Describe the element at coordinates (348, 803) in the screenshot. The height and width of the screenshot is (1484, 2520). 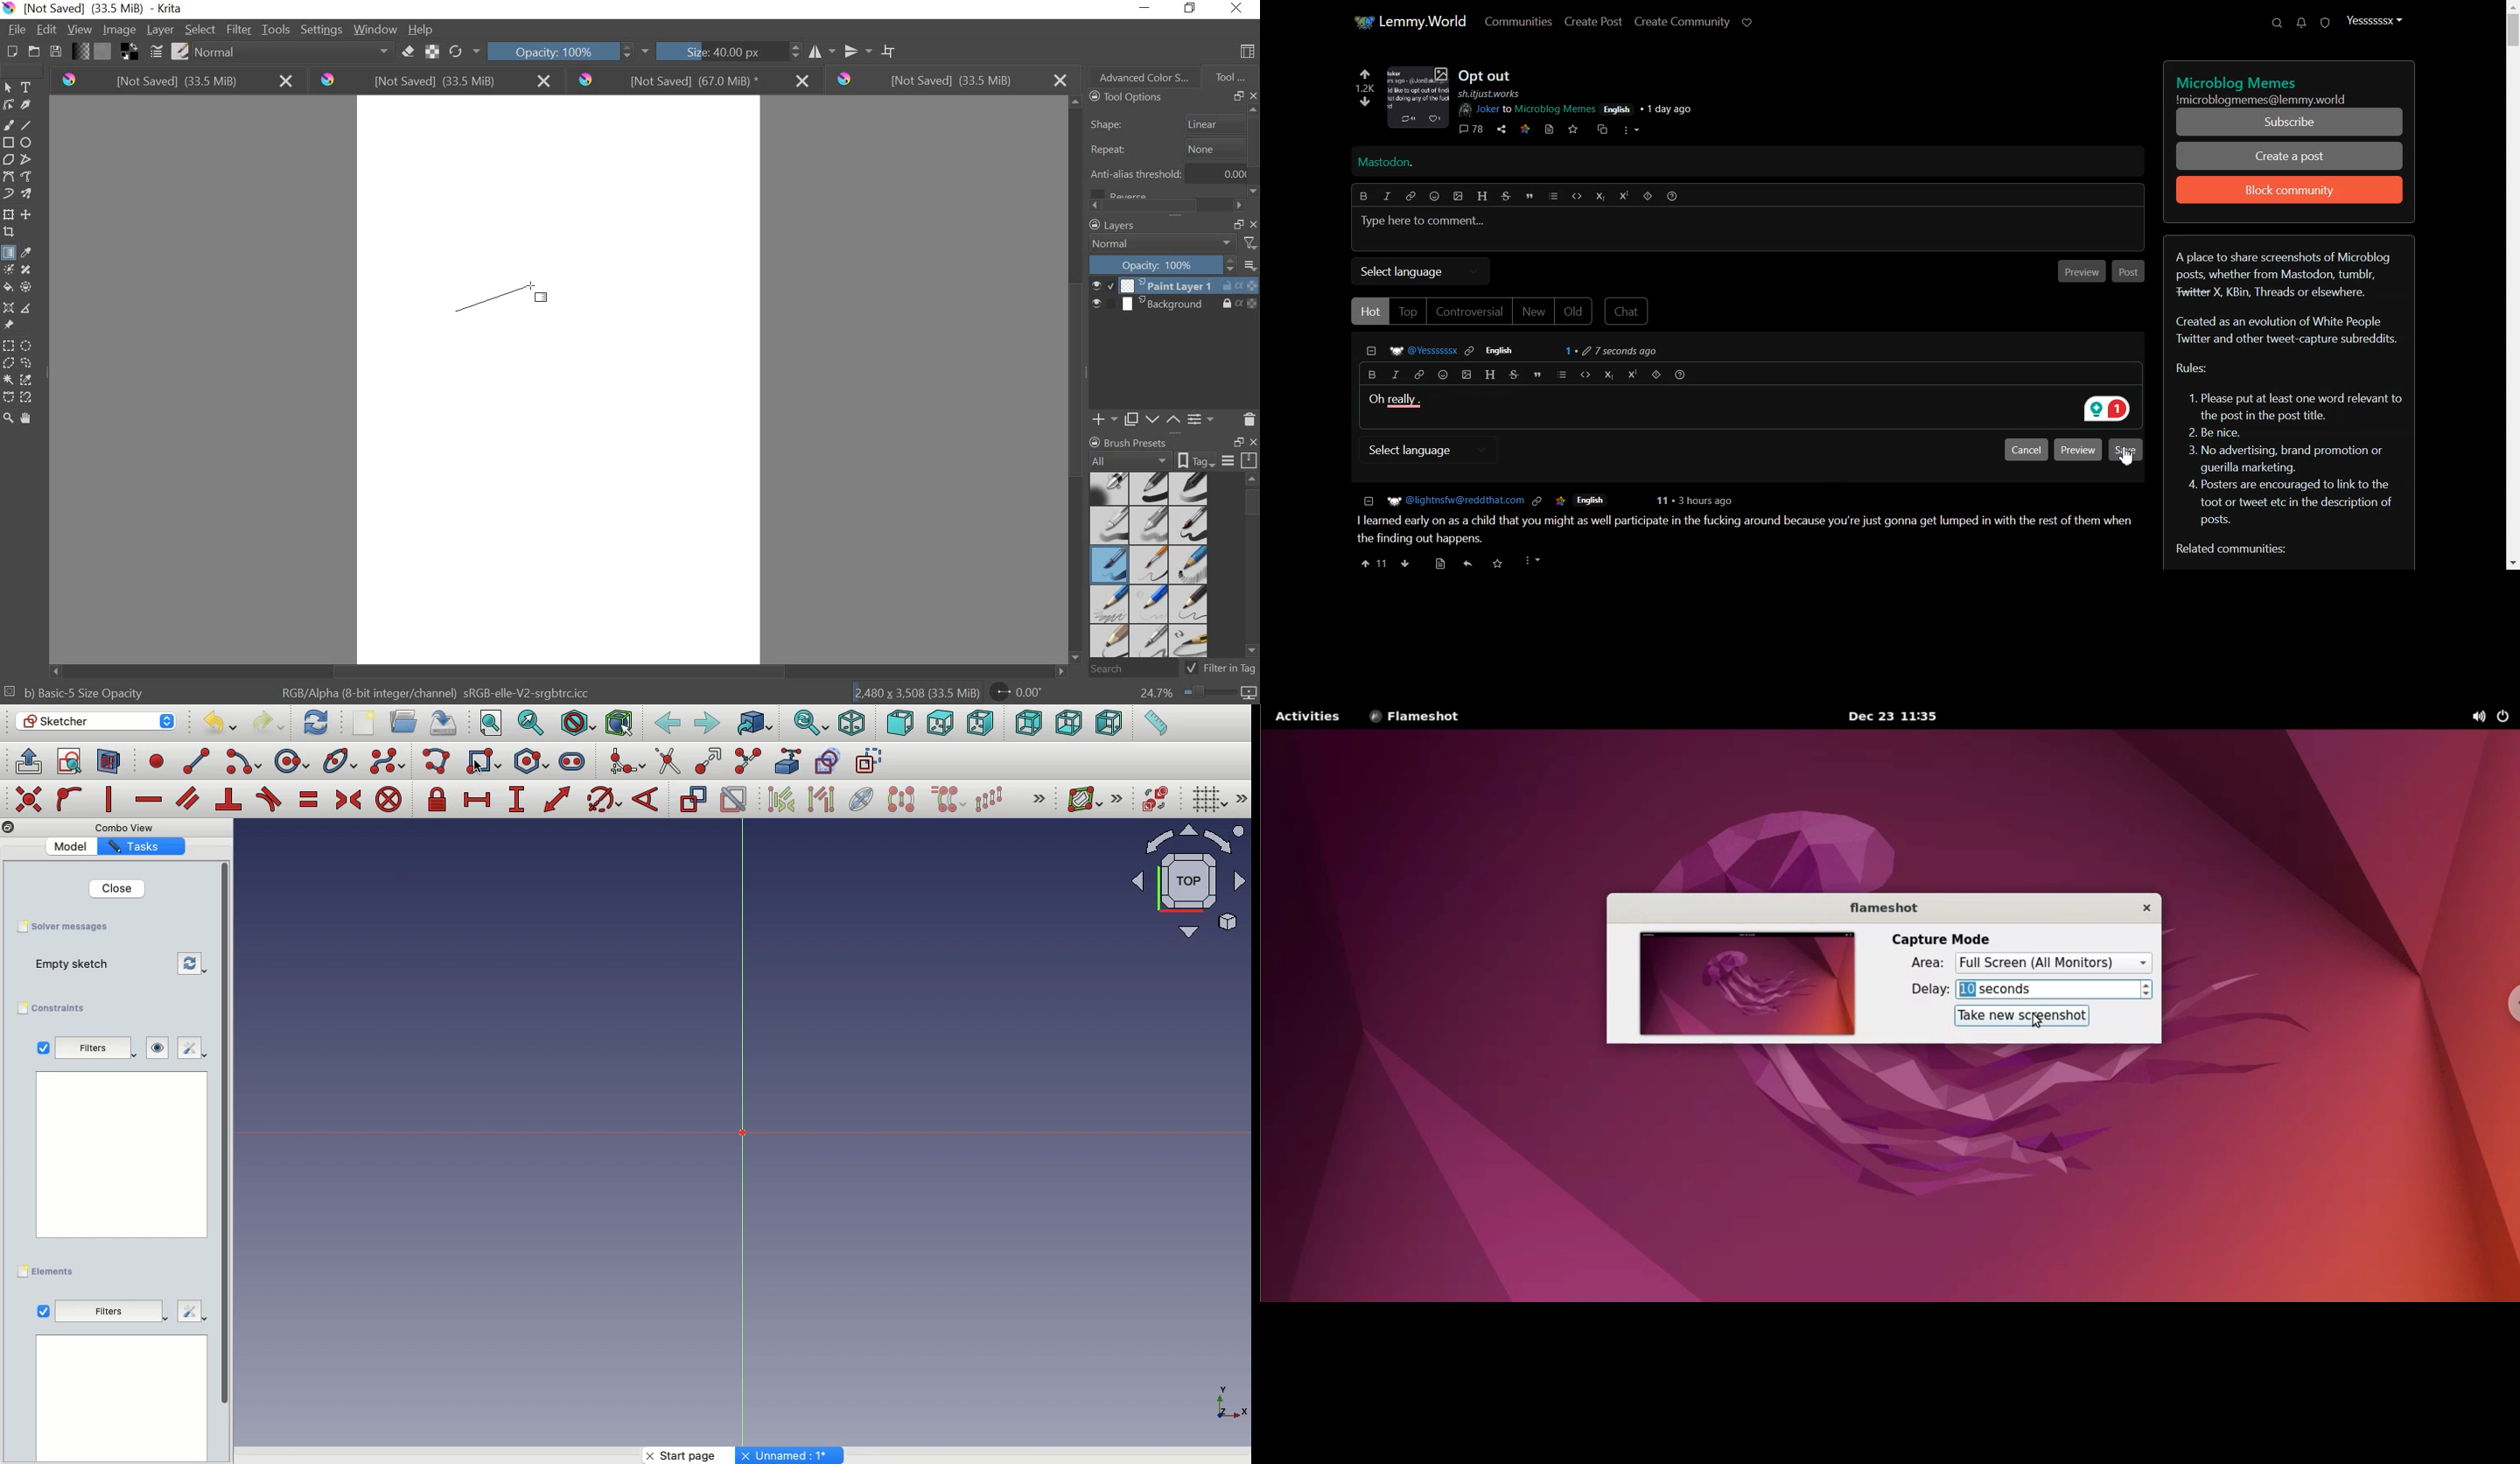
I see `constrain symmetrical ` at that location.